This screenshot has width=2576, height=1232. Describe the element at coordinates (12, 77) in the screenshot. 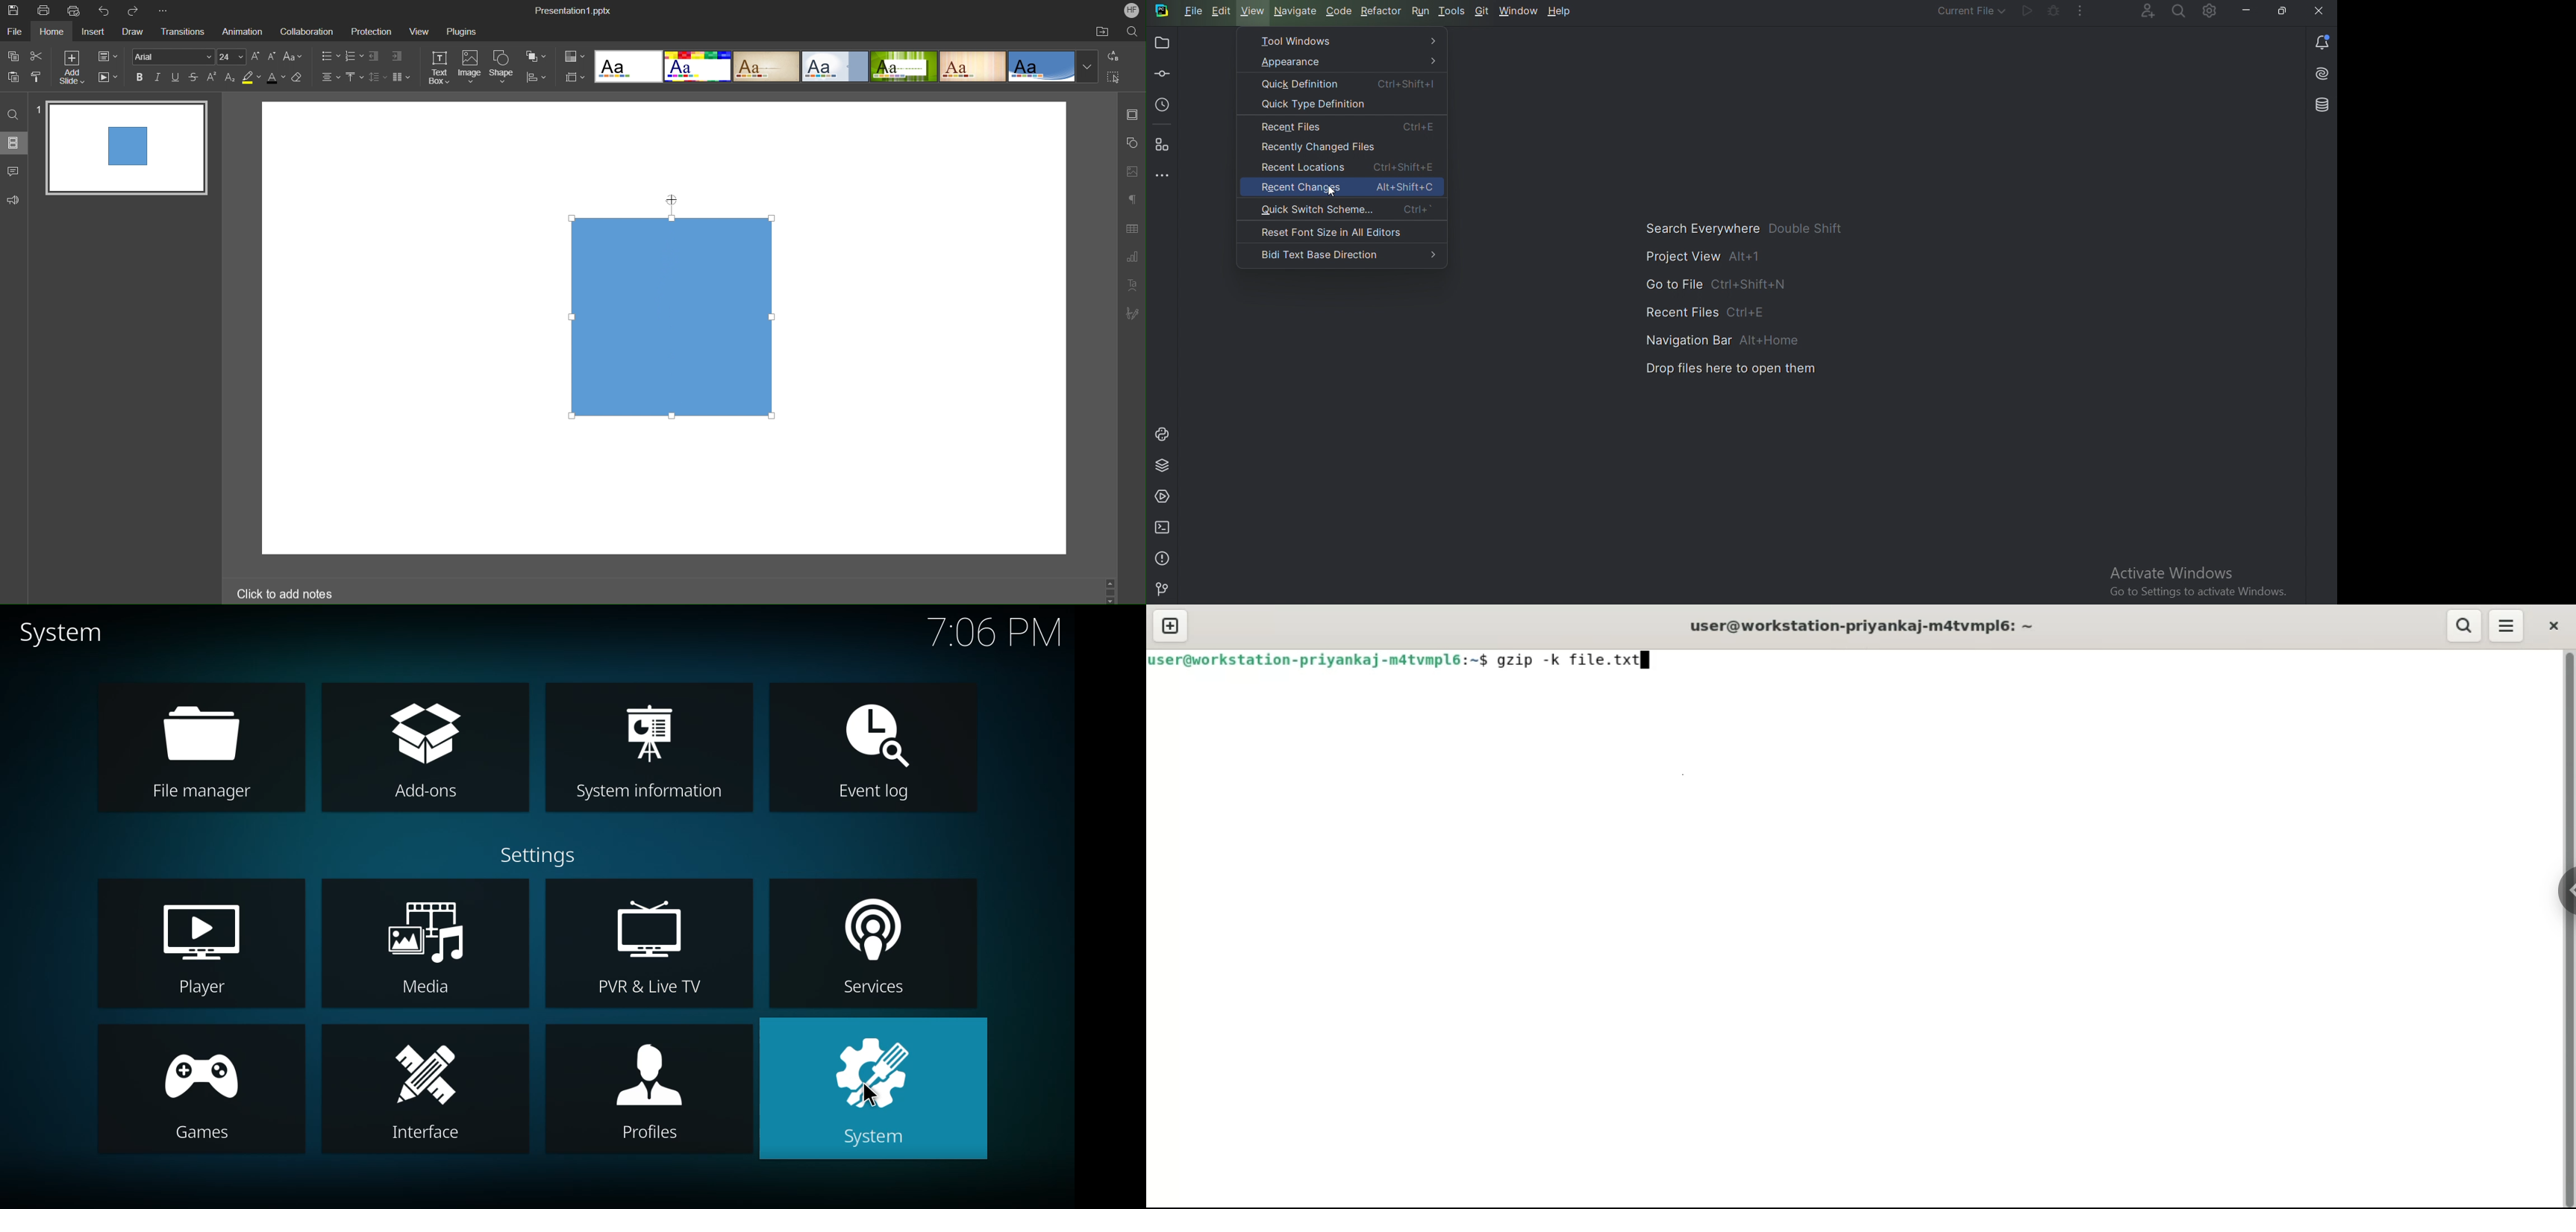

I see `Paste` at that location.